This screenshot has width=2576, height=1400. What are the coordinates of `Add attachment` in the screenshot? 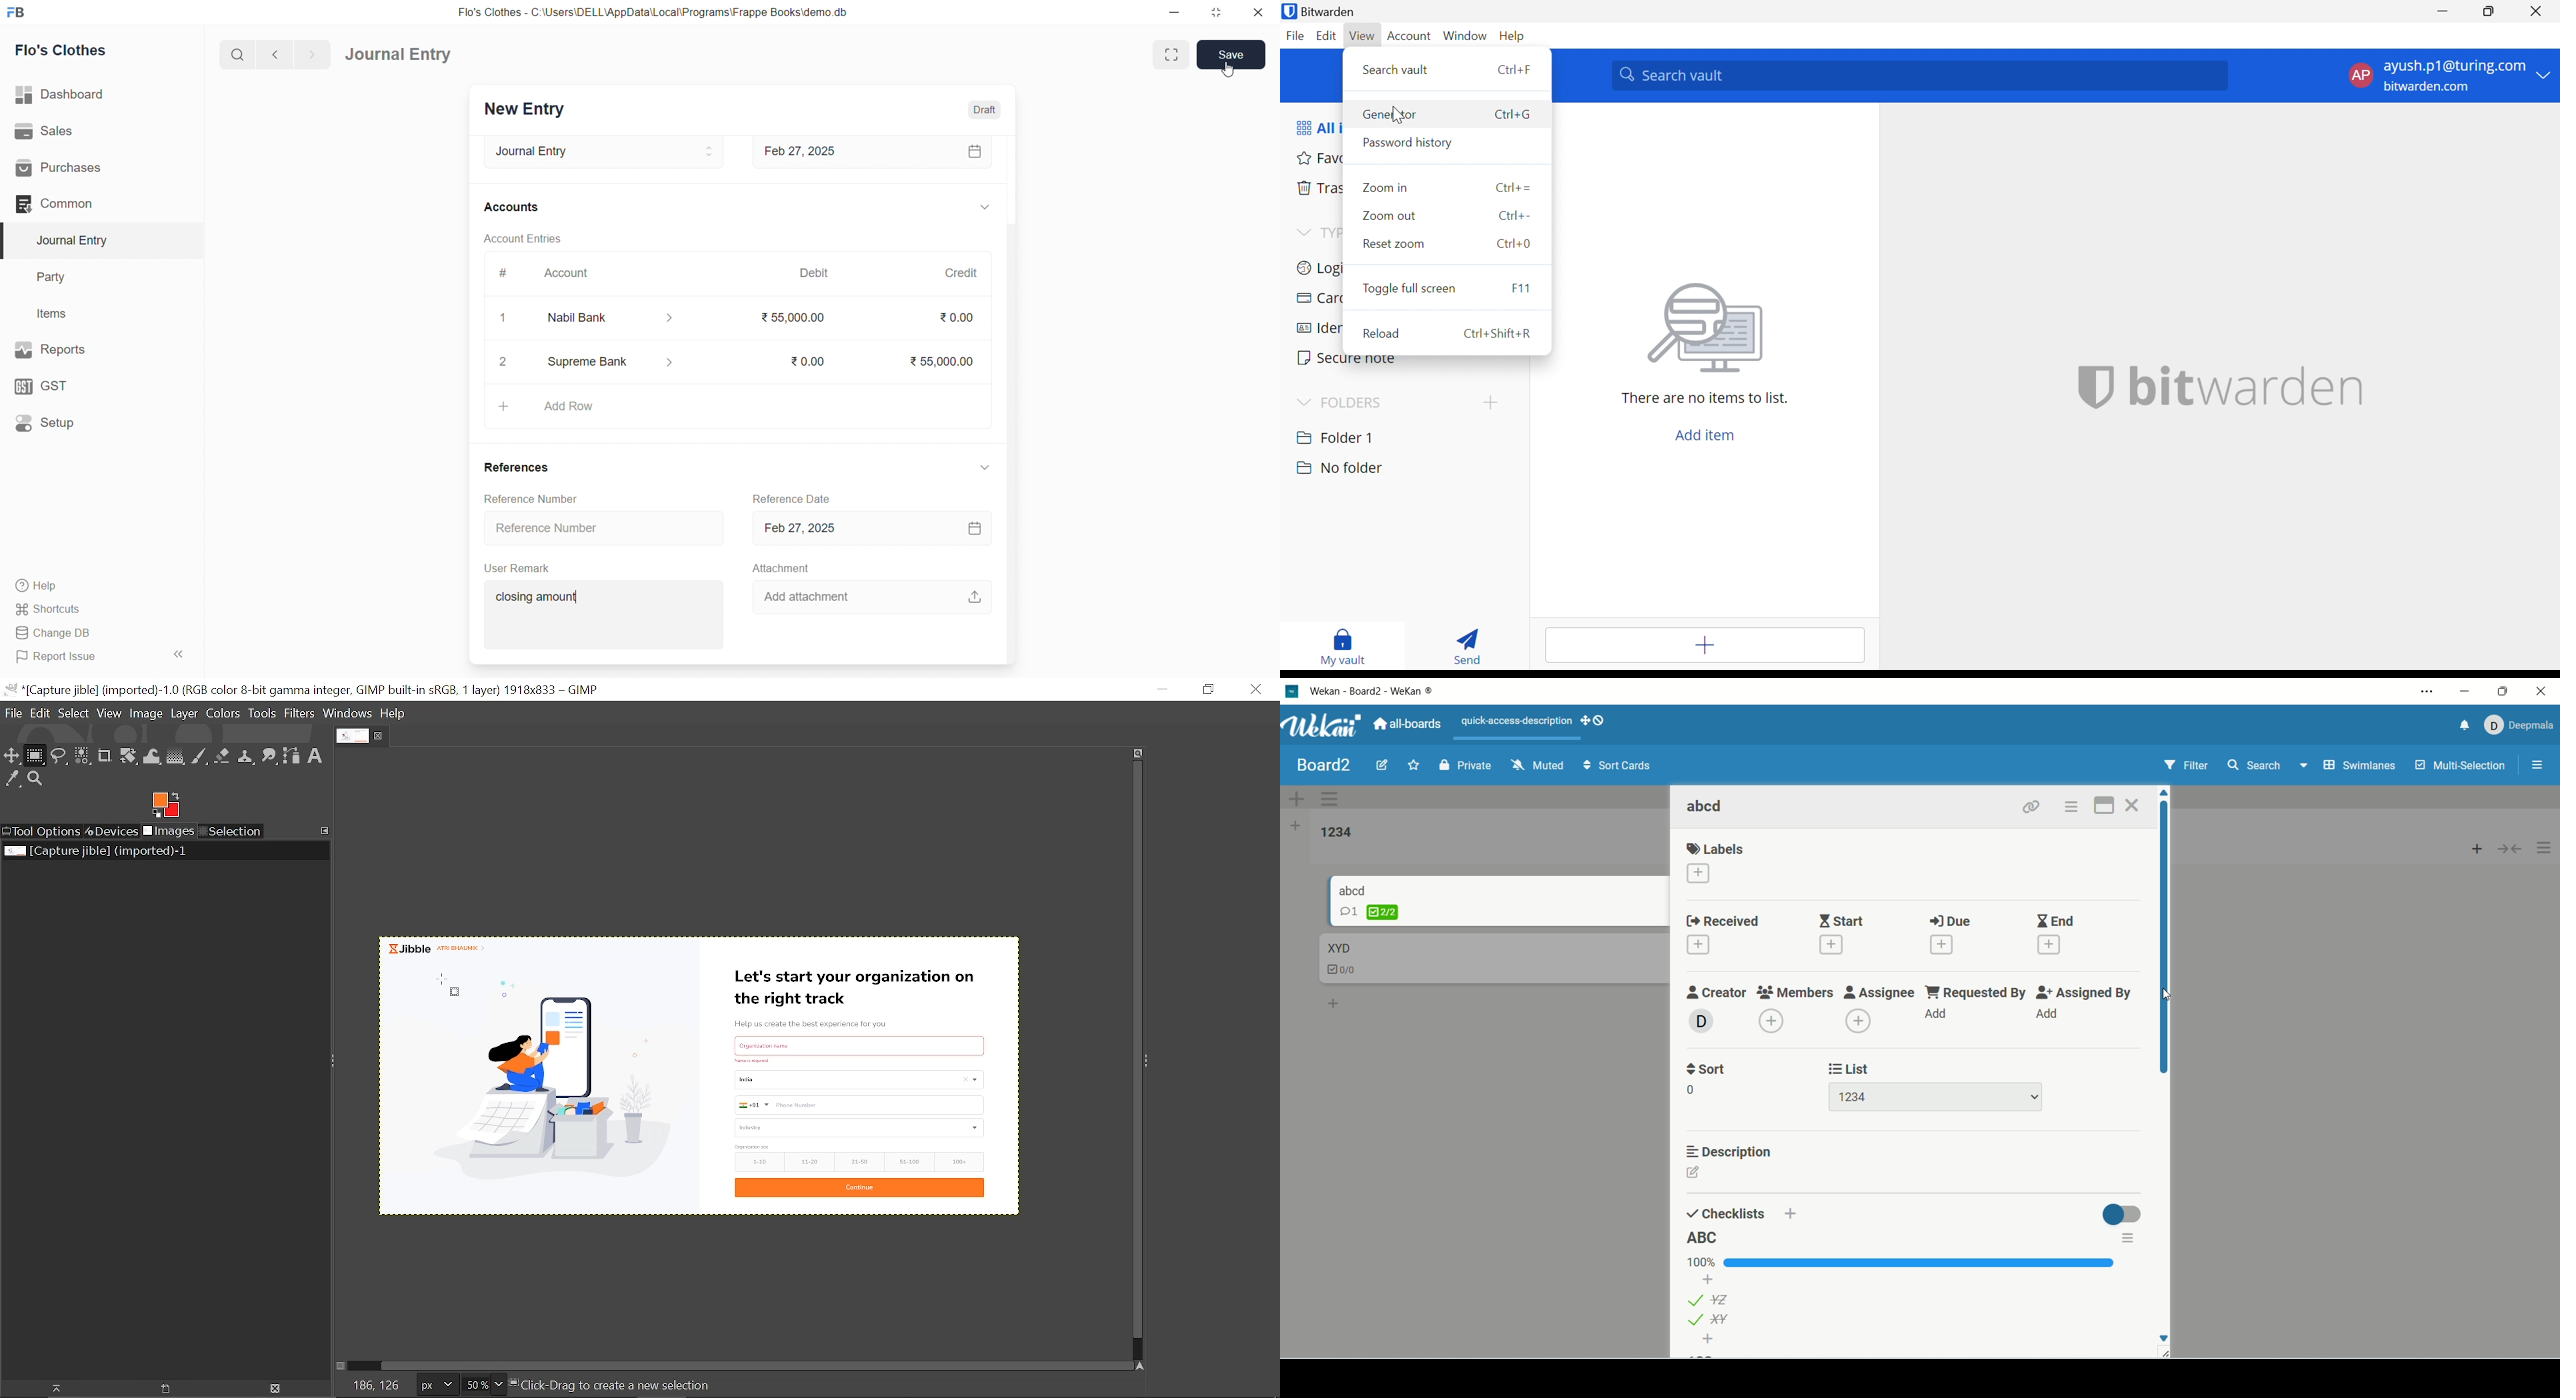 It's located at (871, 596).